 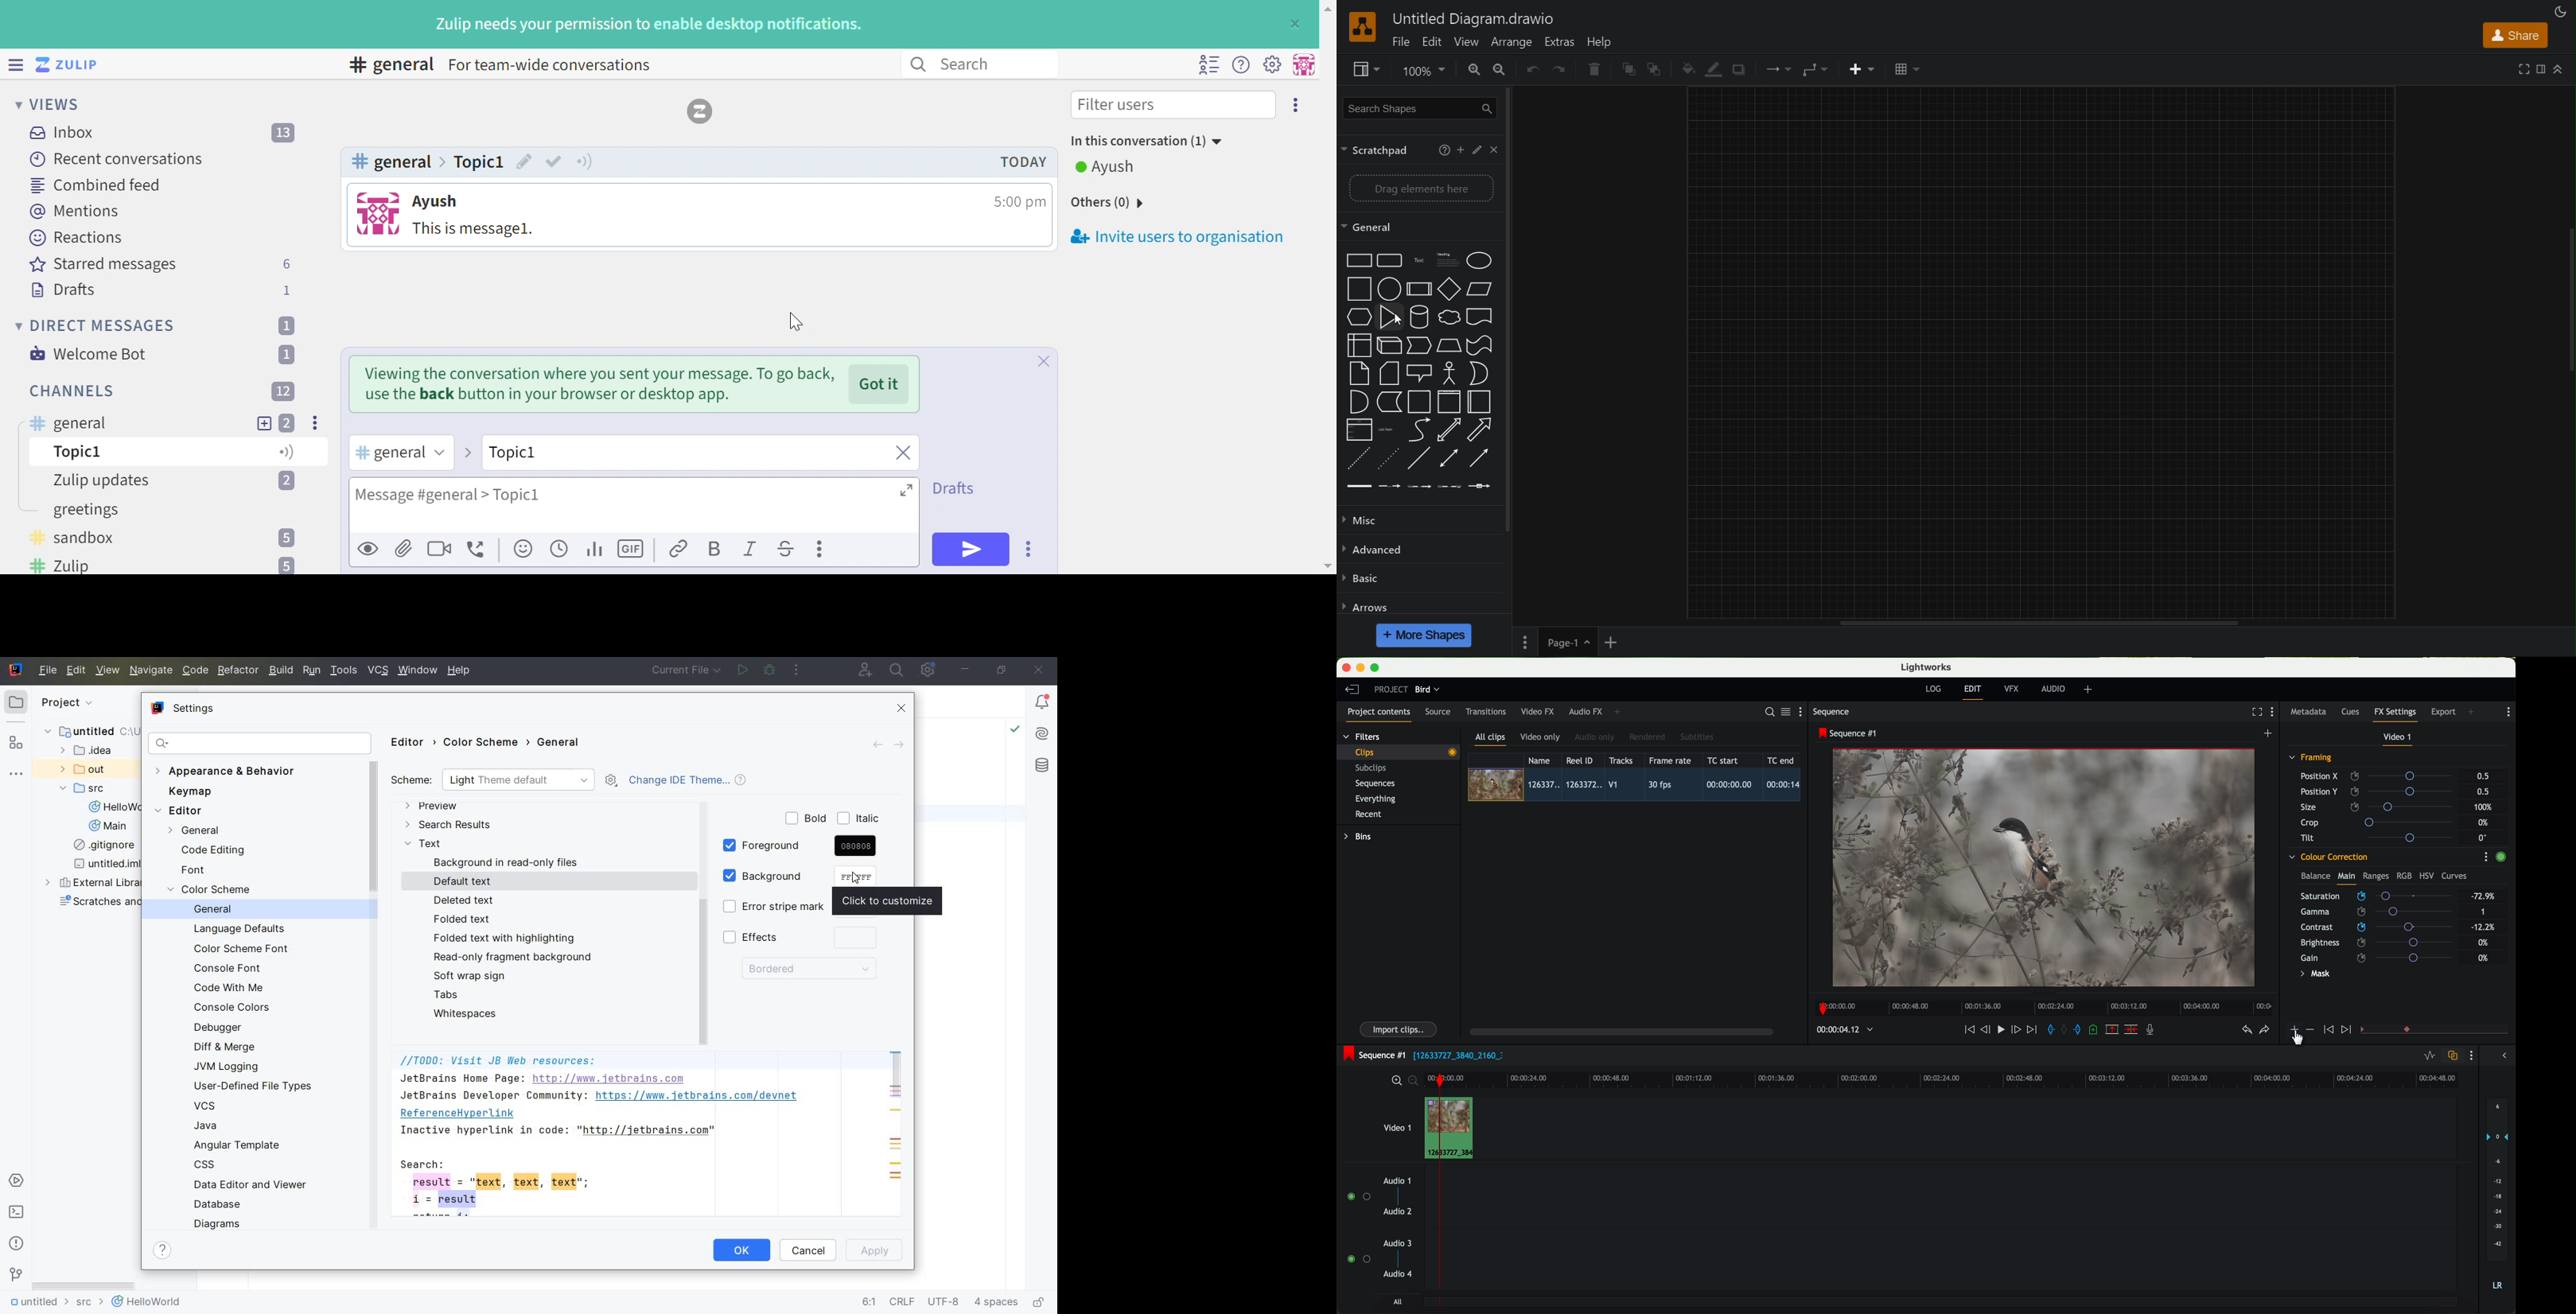 I want to click on enable audio, so click(x=1358, y=1259).